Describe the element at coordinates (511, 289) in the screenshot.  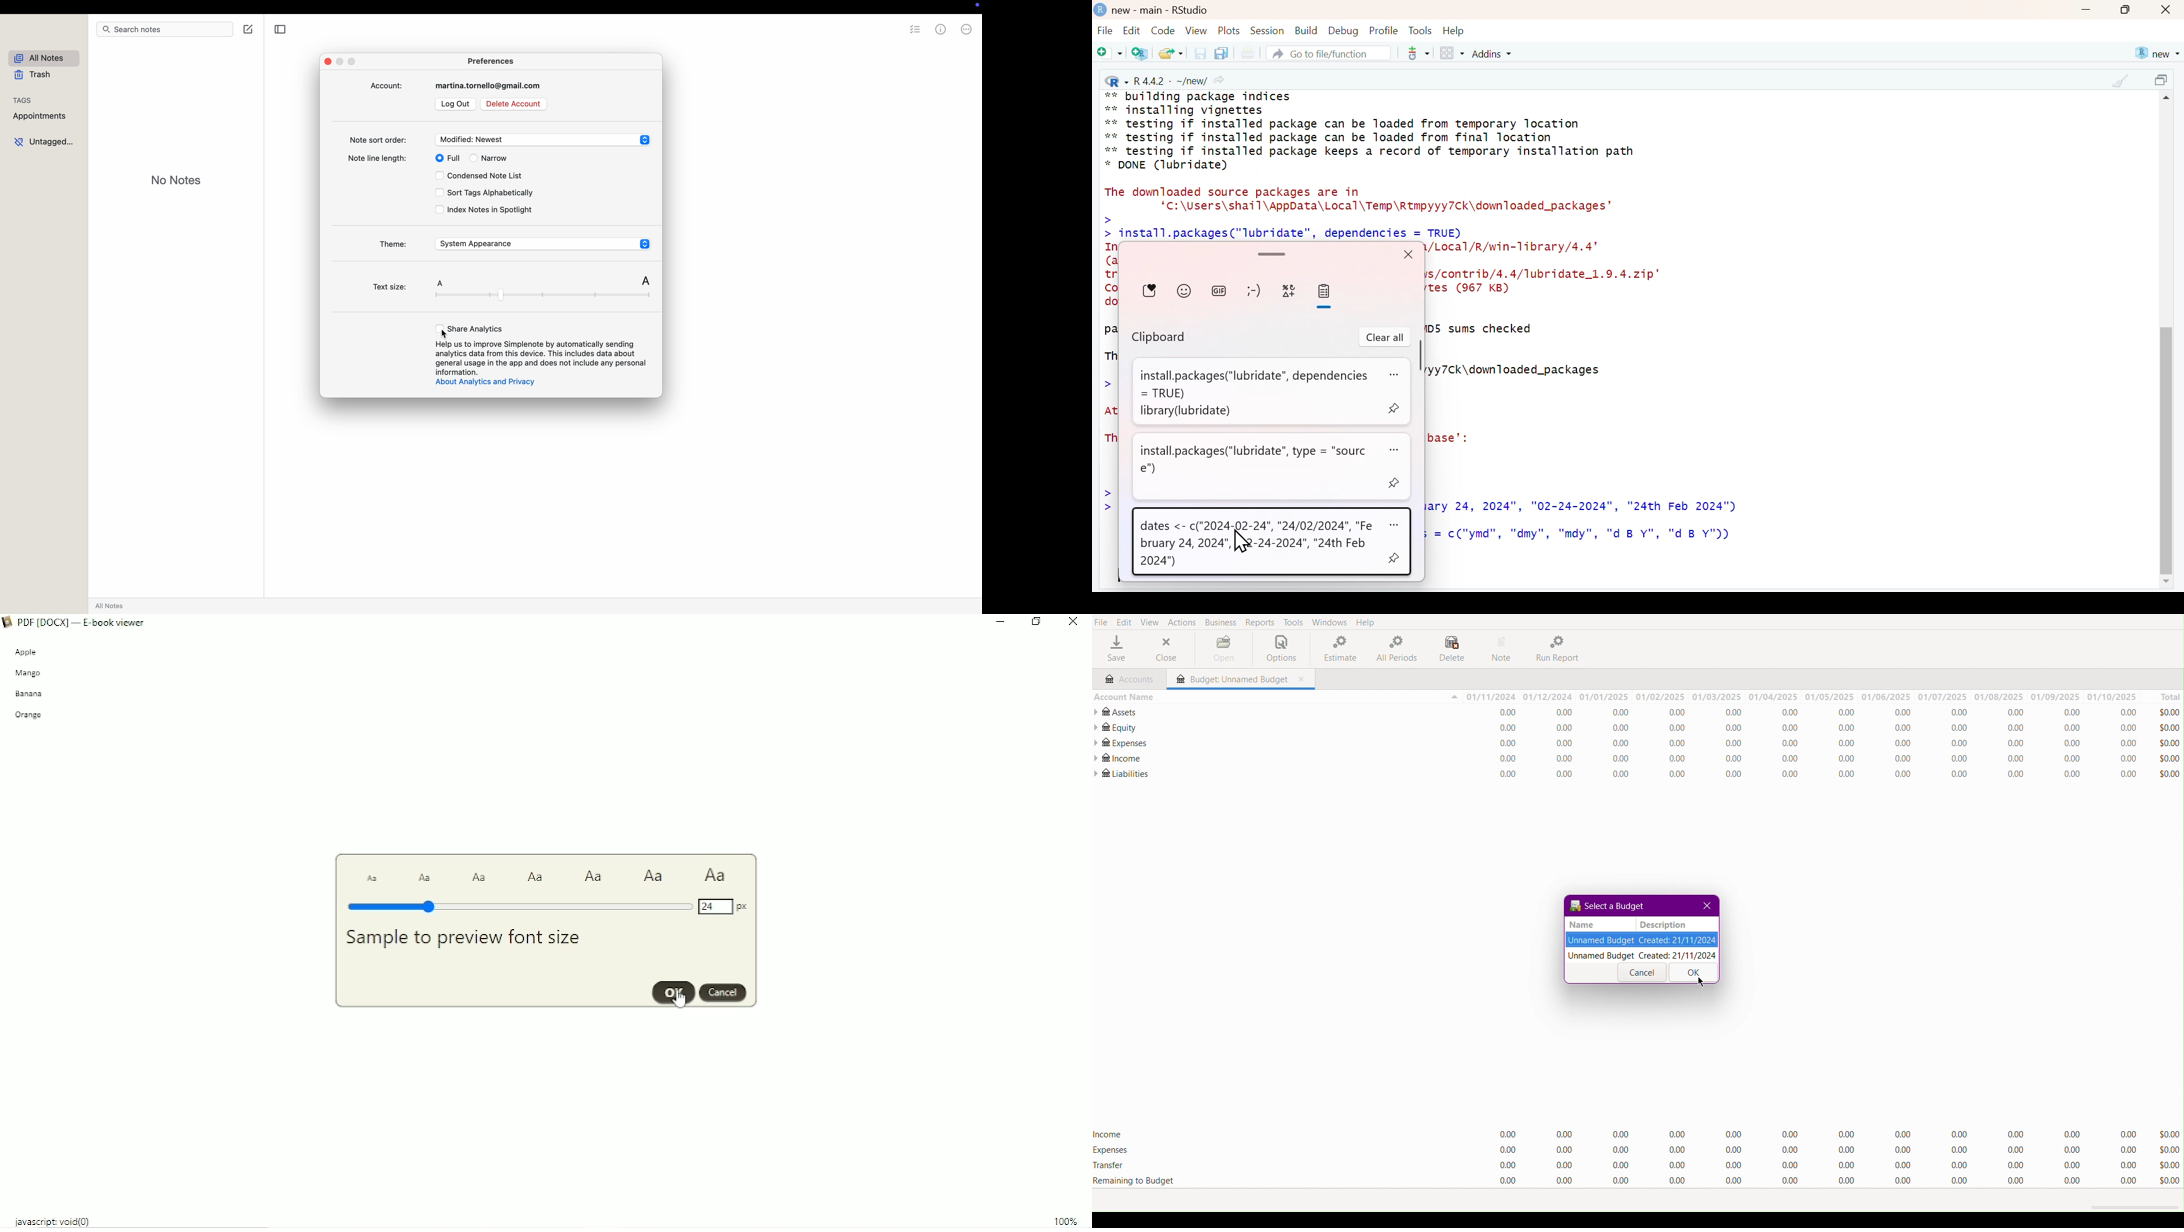
I see `text size` at that location.